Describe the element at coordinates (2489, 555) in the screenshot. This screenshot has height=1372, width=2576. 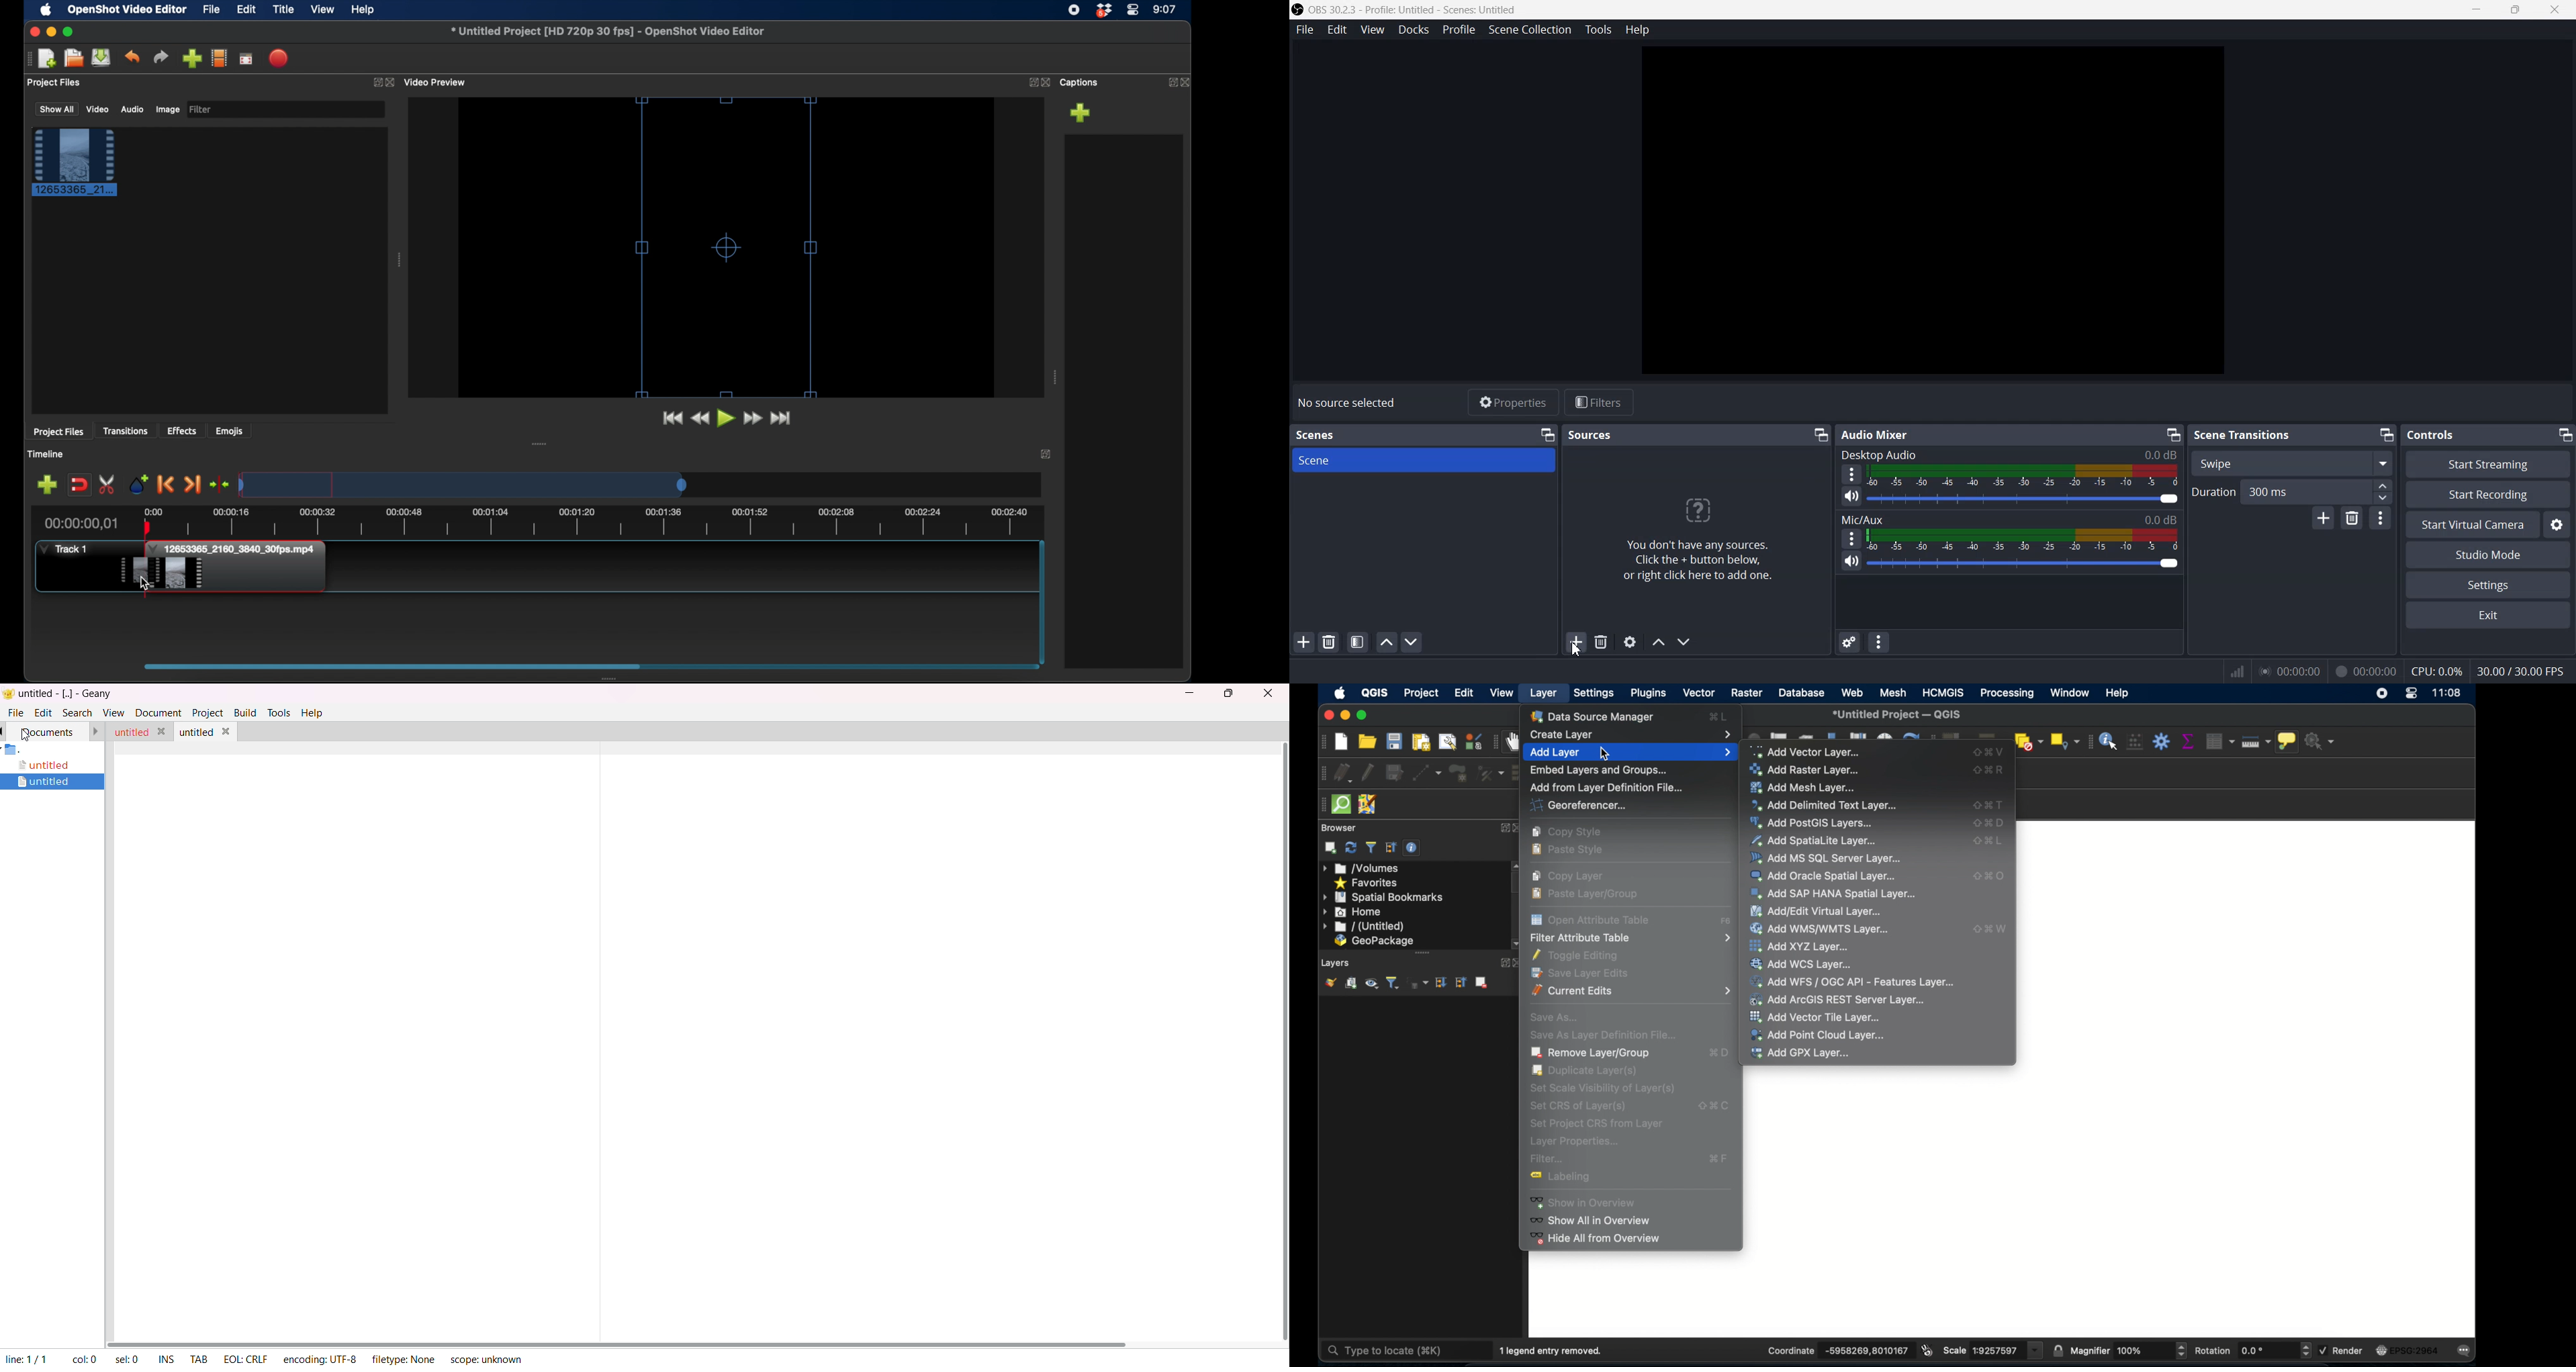
I see `Studio Mode` at that location.